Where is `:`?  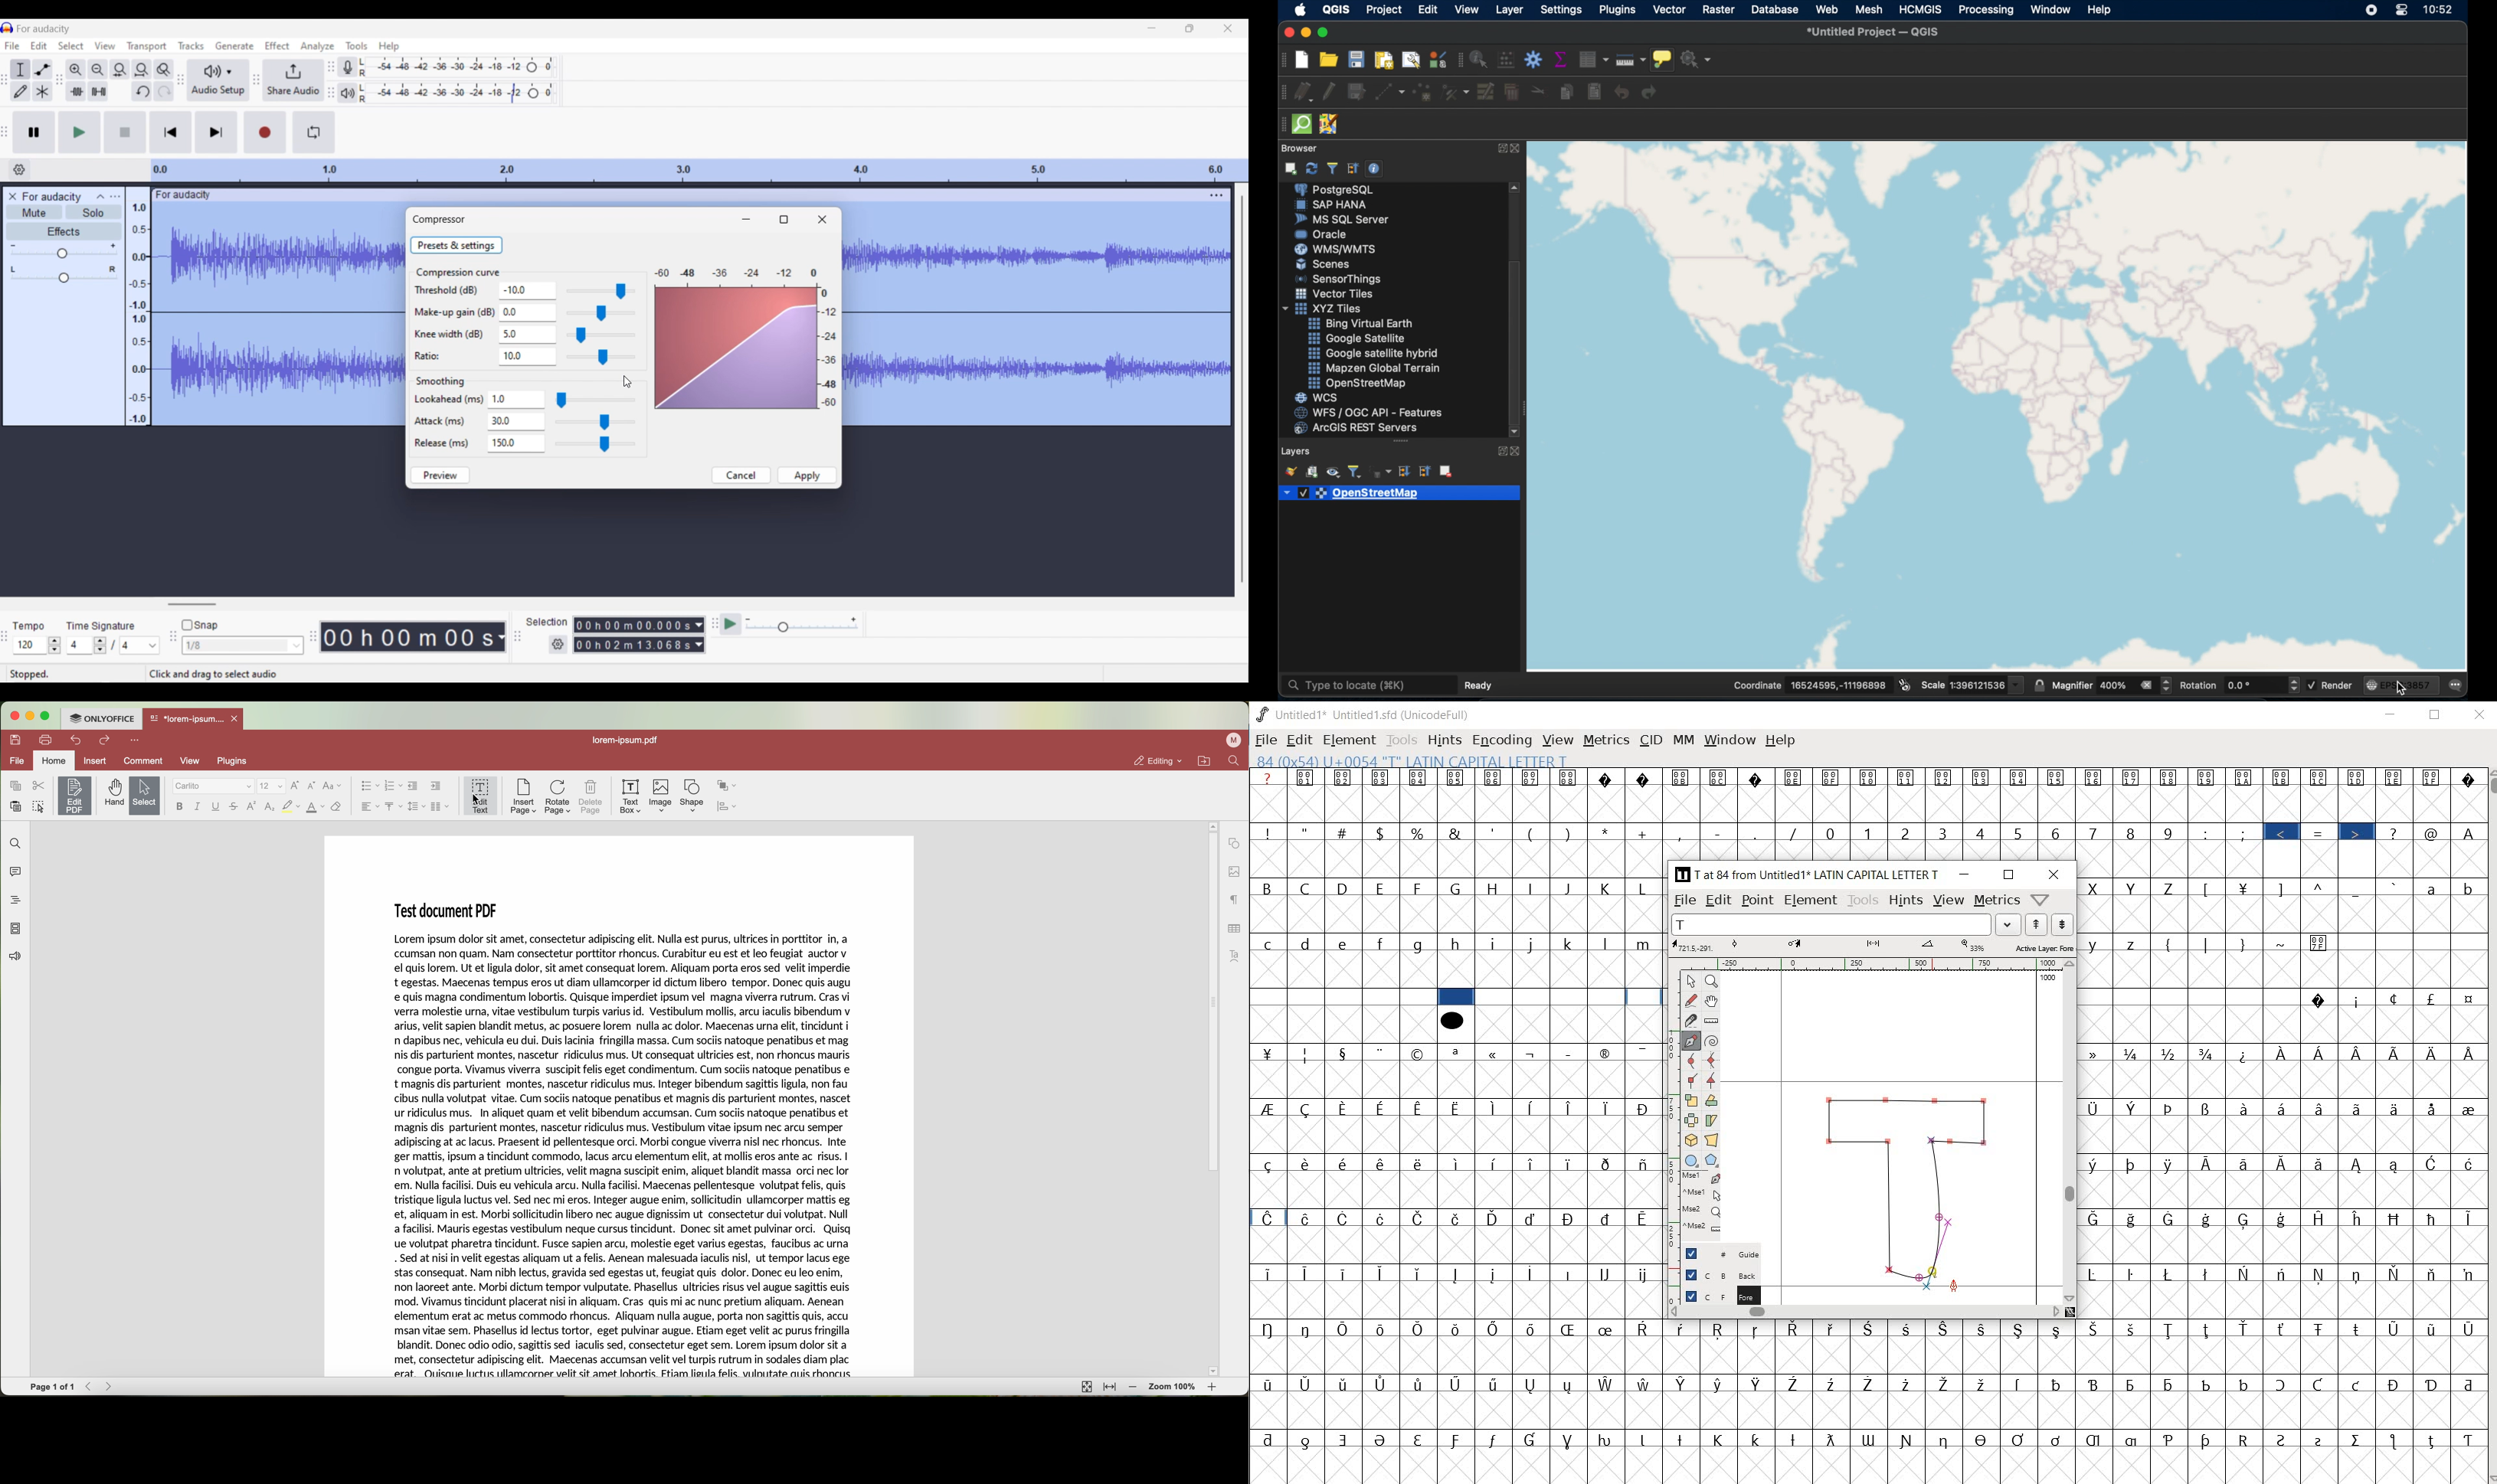 : is located at coordinates (2207, 832).